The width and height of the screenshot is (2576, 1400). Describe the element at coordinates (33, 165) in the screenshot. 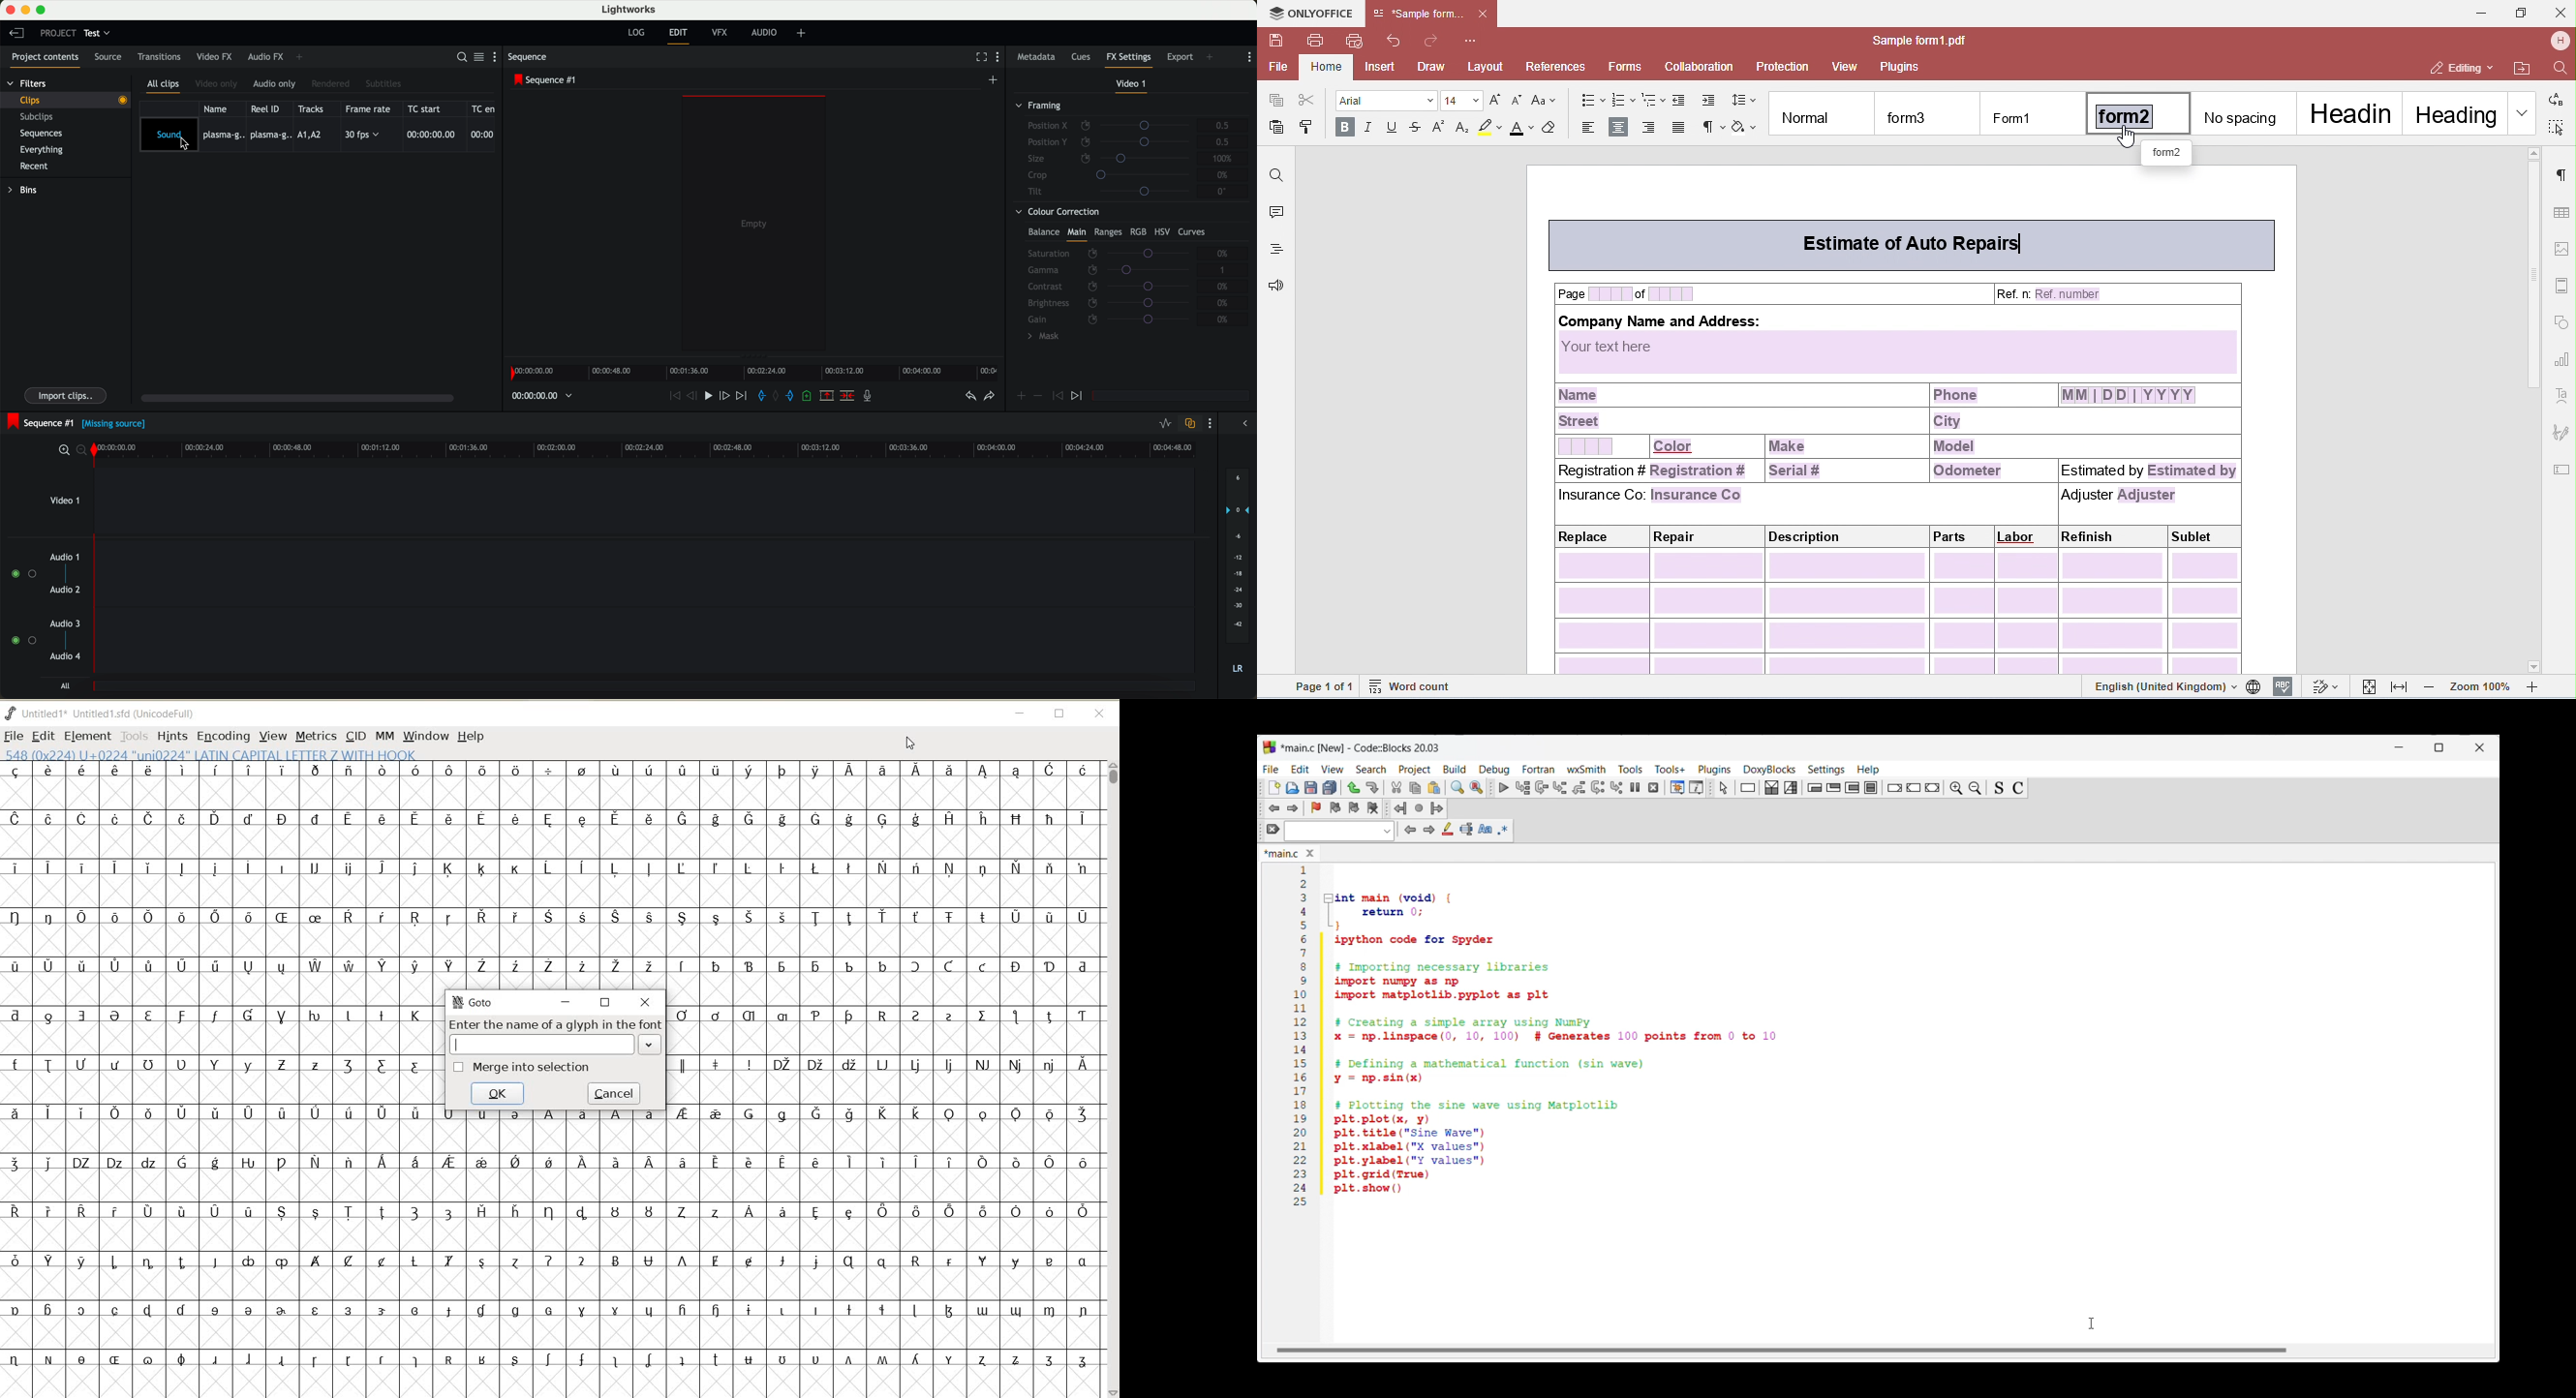

I see `recent` at that location.